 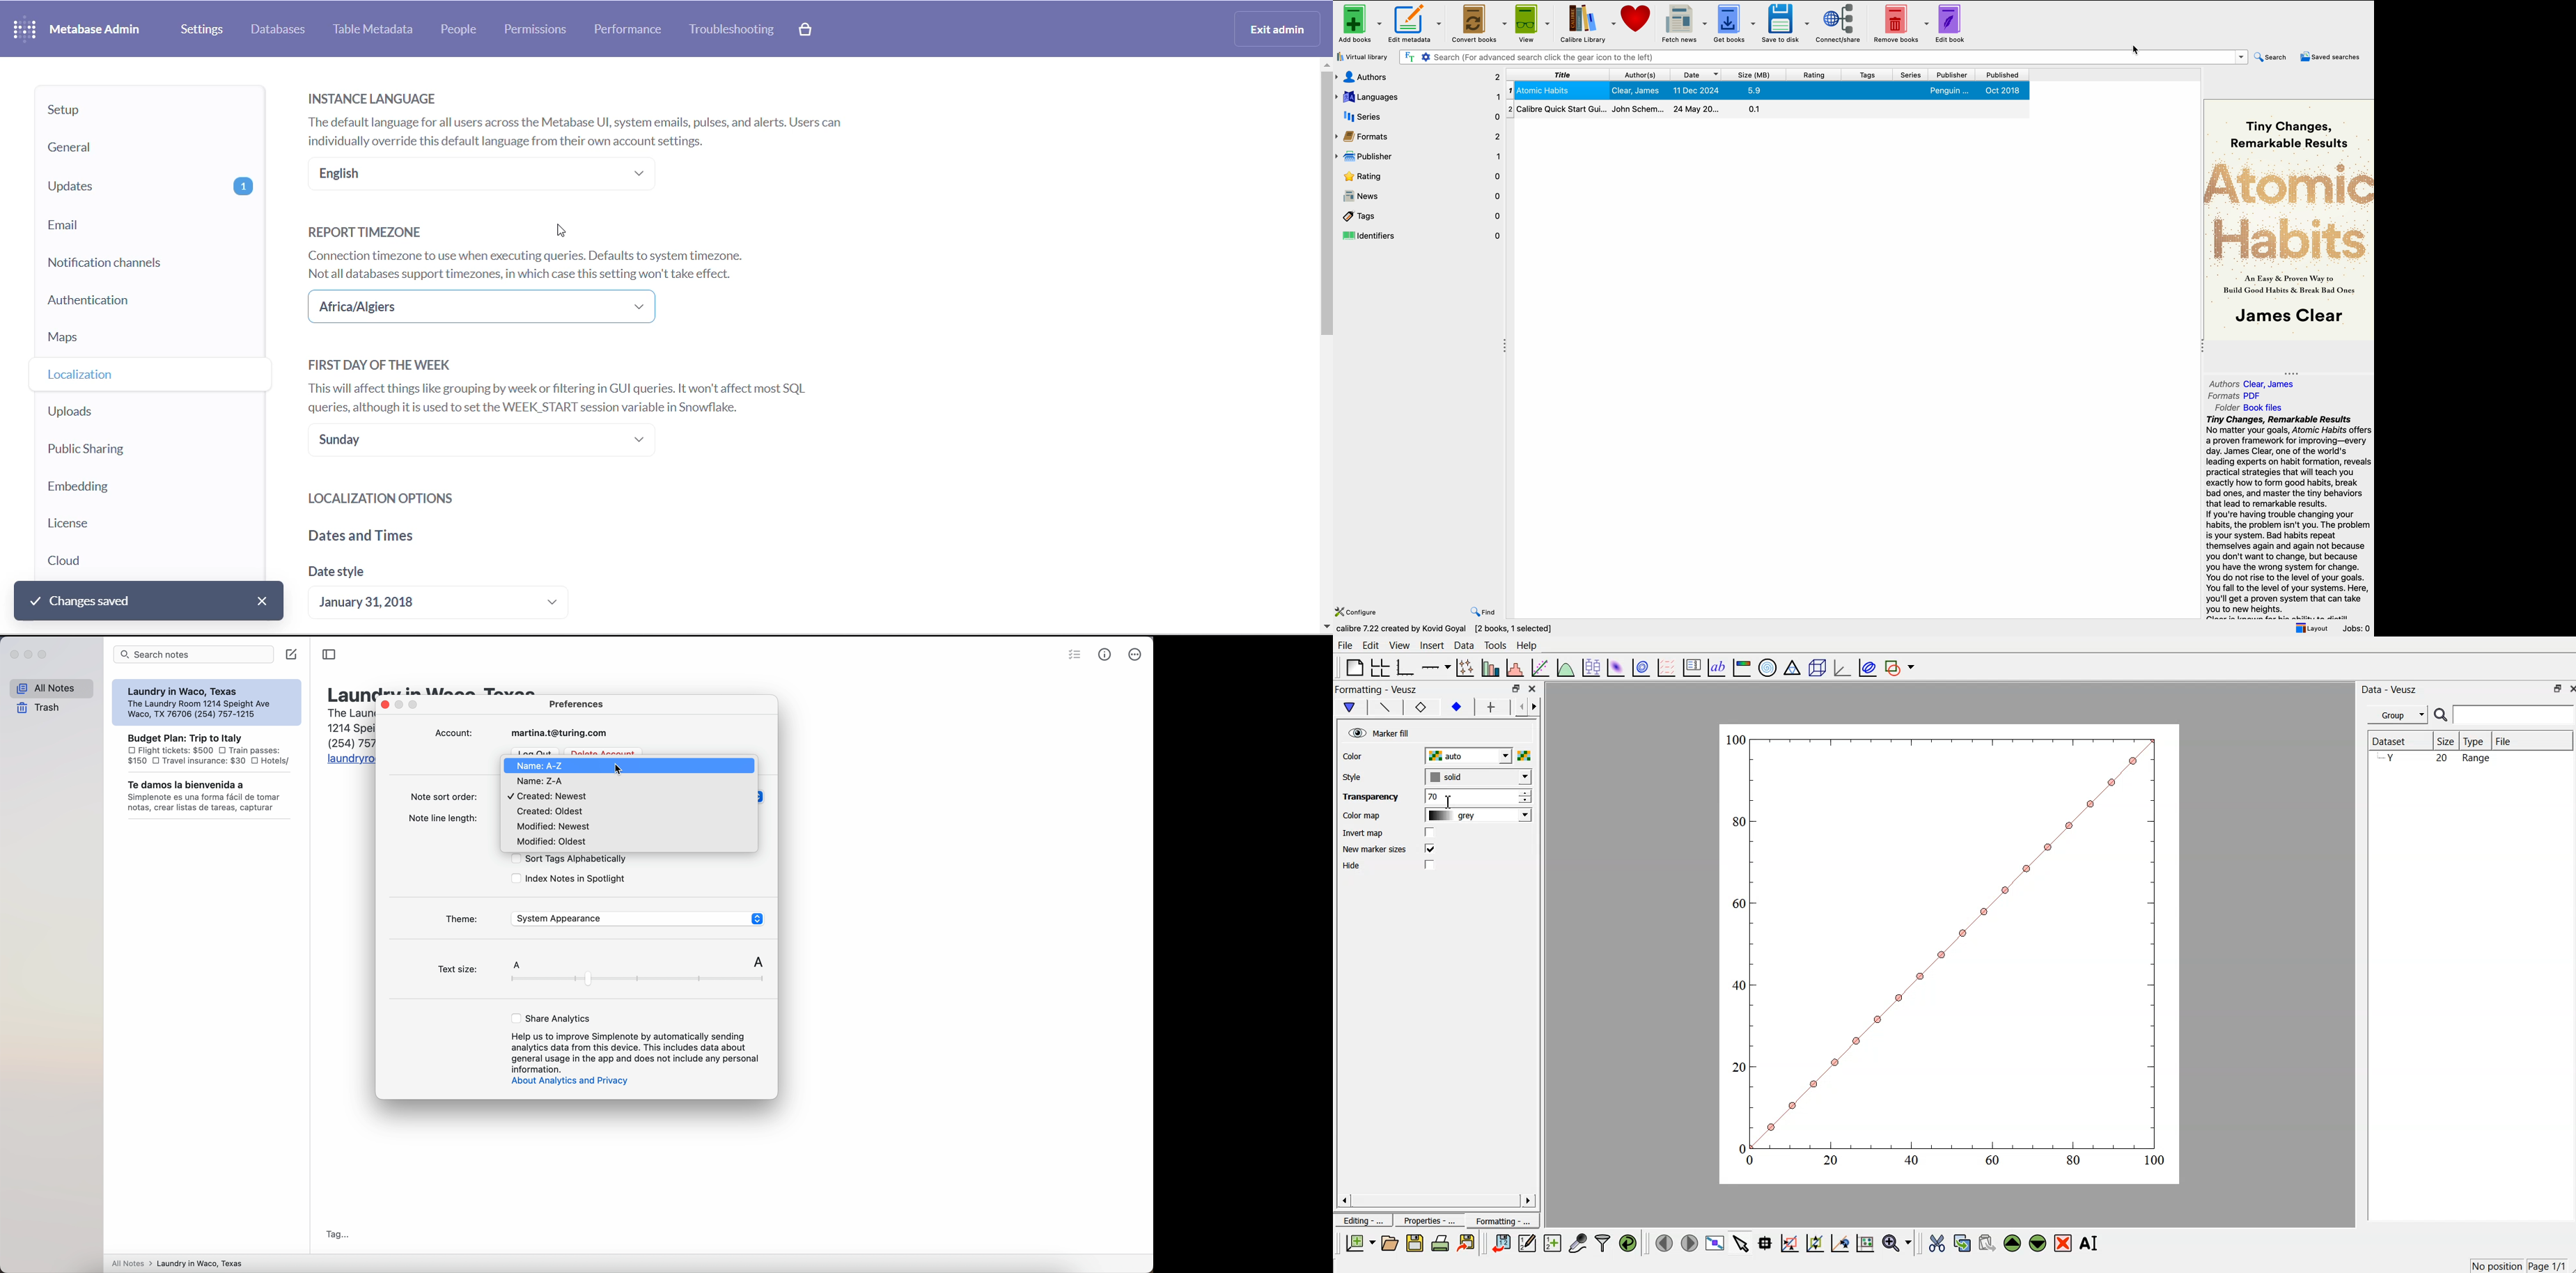 I want to click on FIRST DAY OF THE WEEK
This will affect things like grouping by week or filtering in GUI queries. It won't affect most SQL
queries, although it is used to set the WEEK _START session variable in Snowflake., so click(x=568, y=384).